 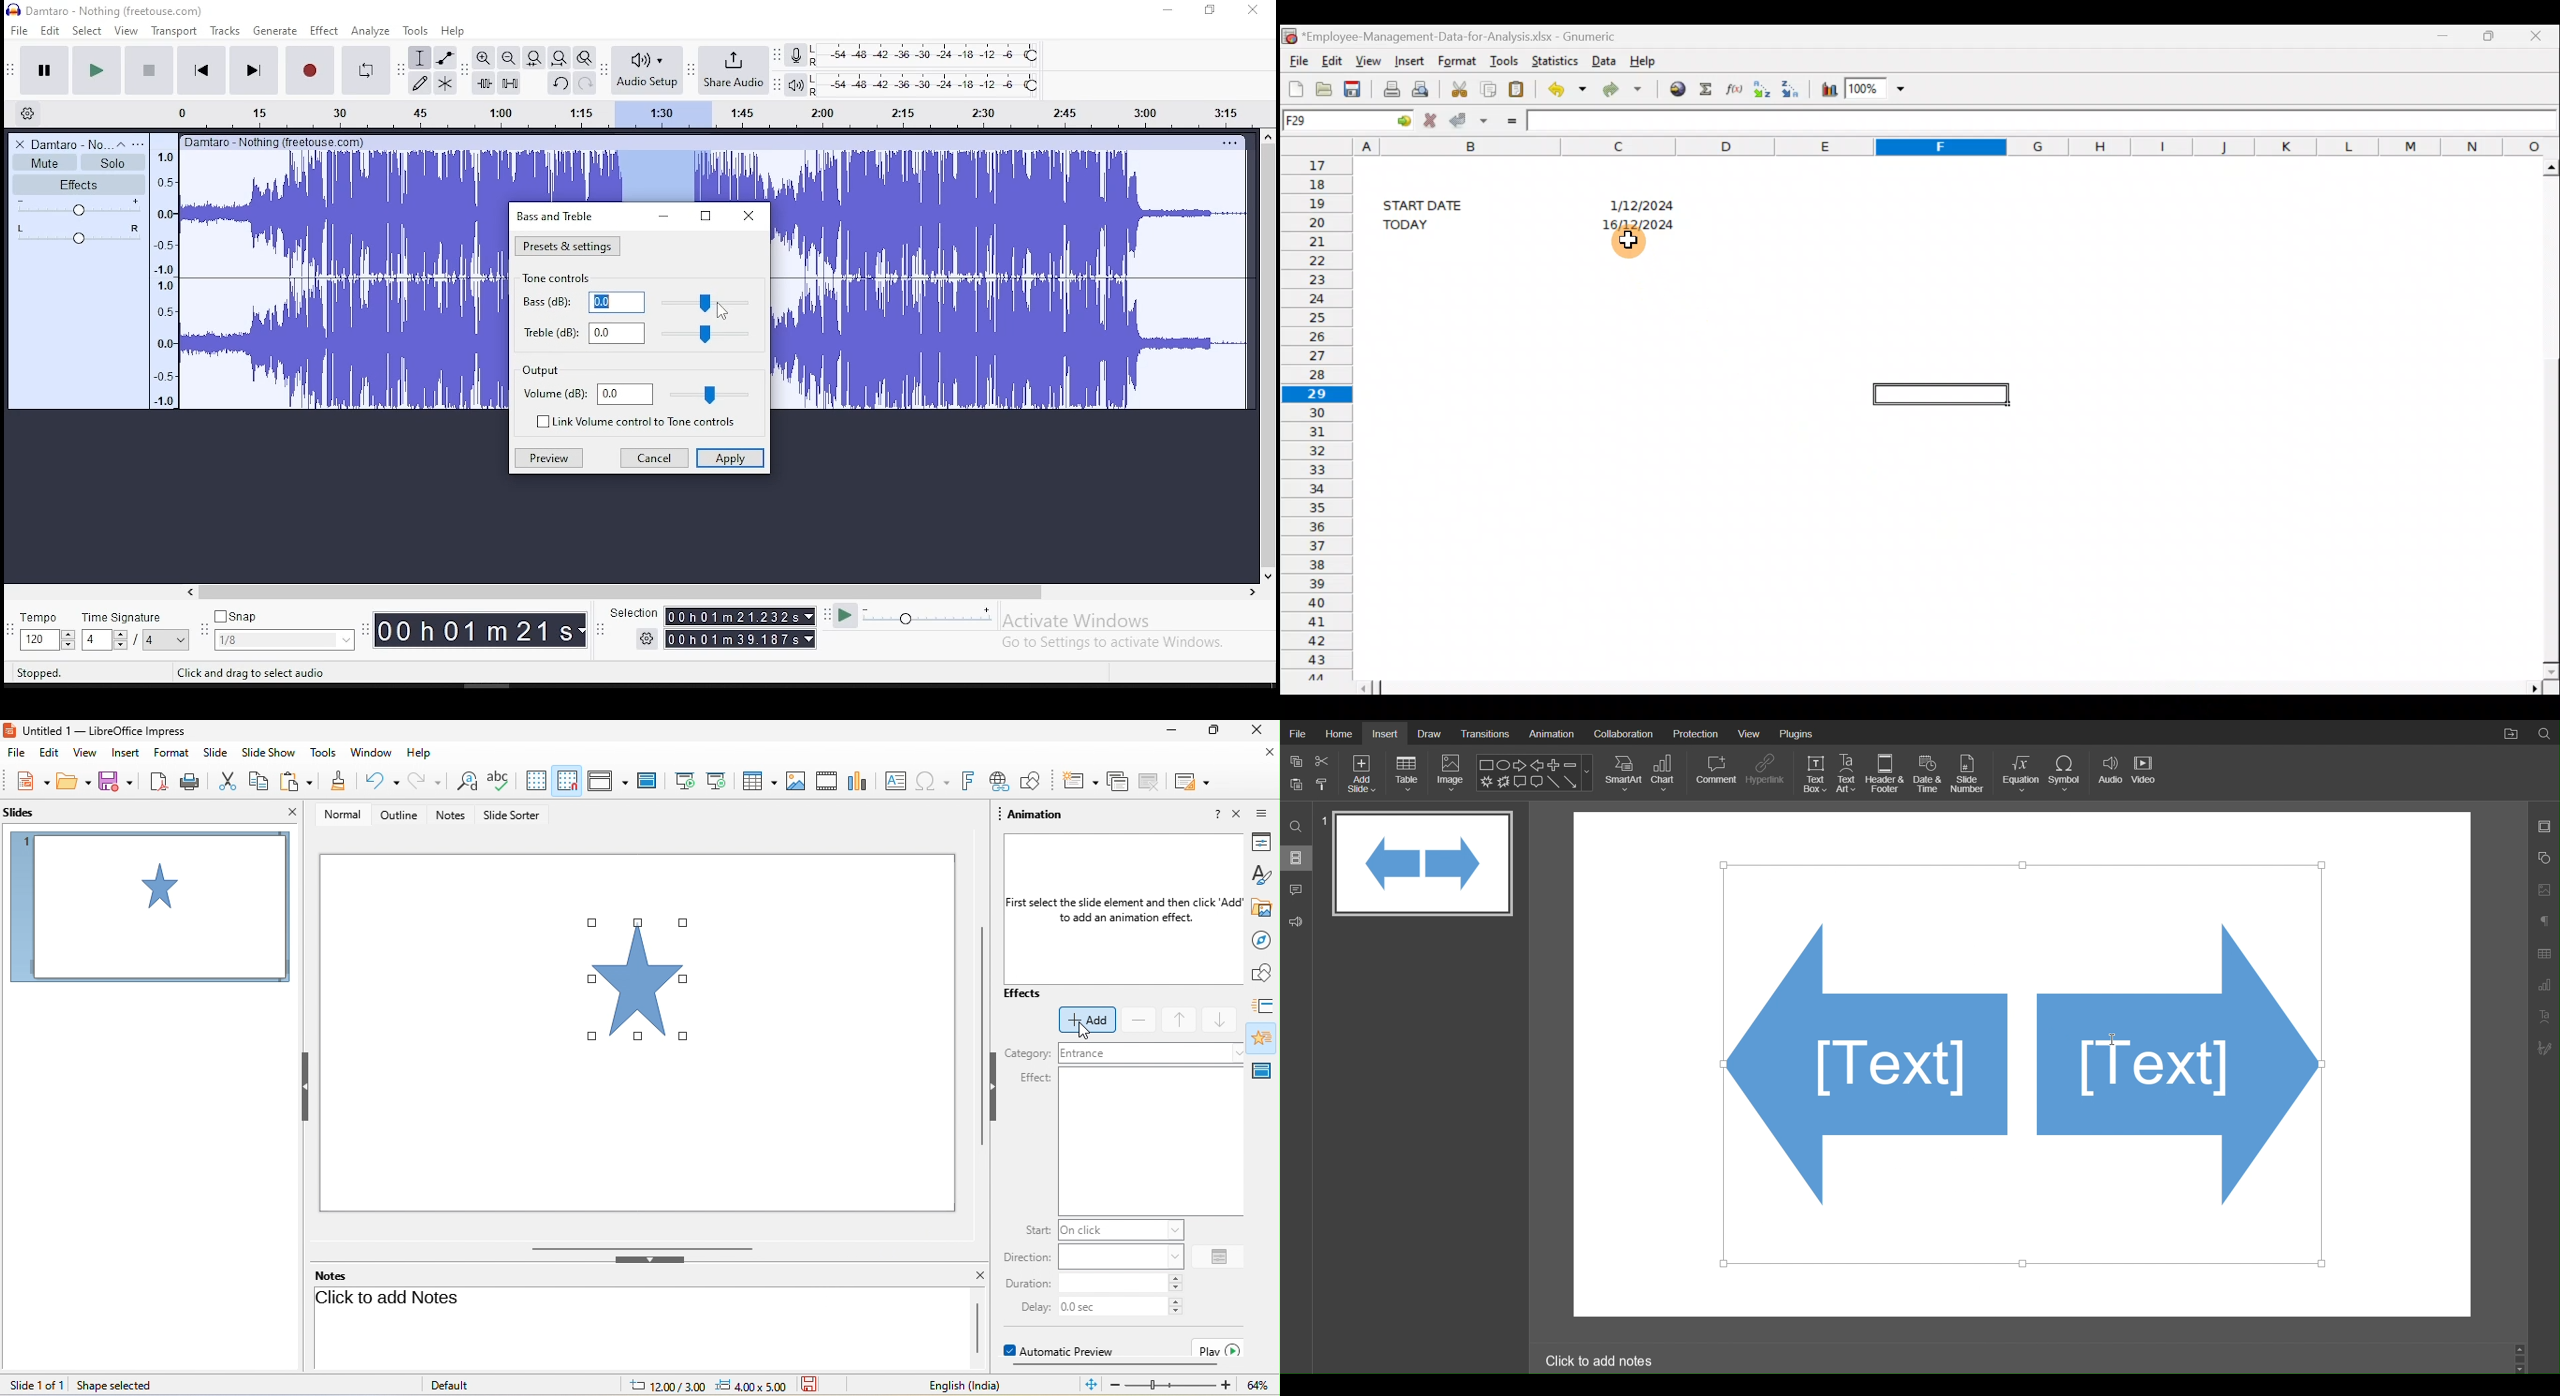 I want to click on Stopped., so click(x=38, y=672).